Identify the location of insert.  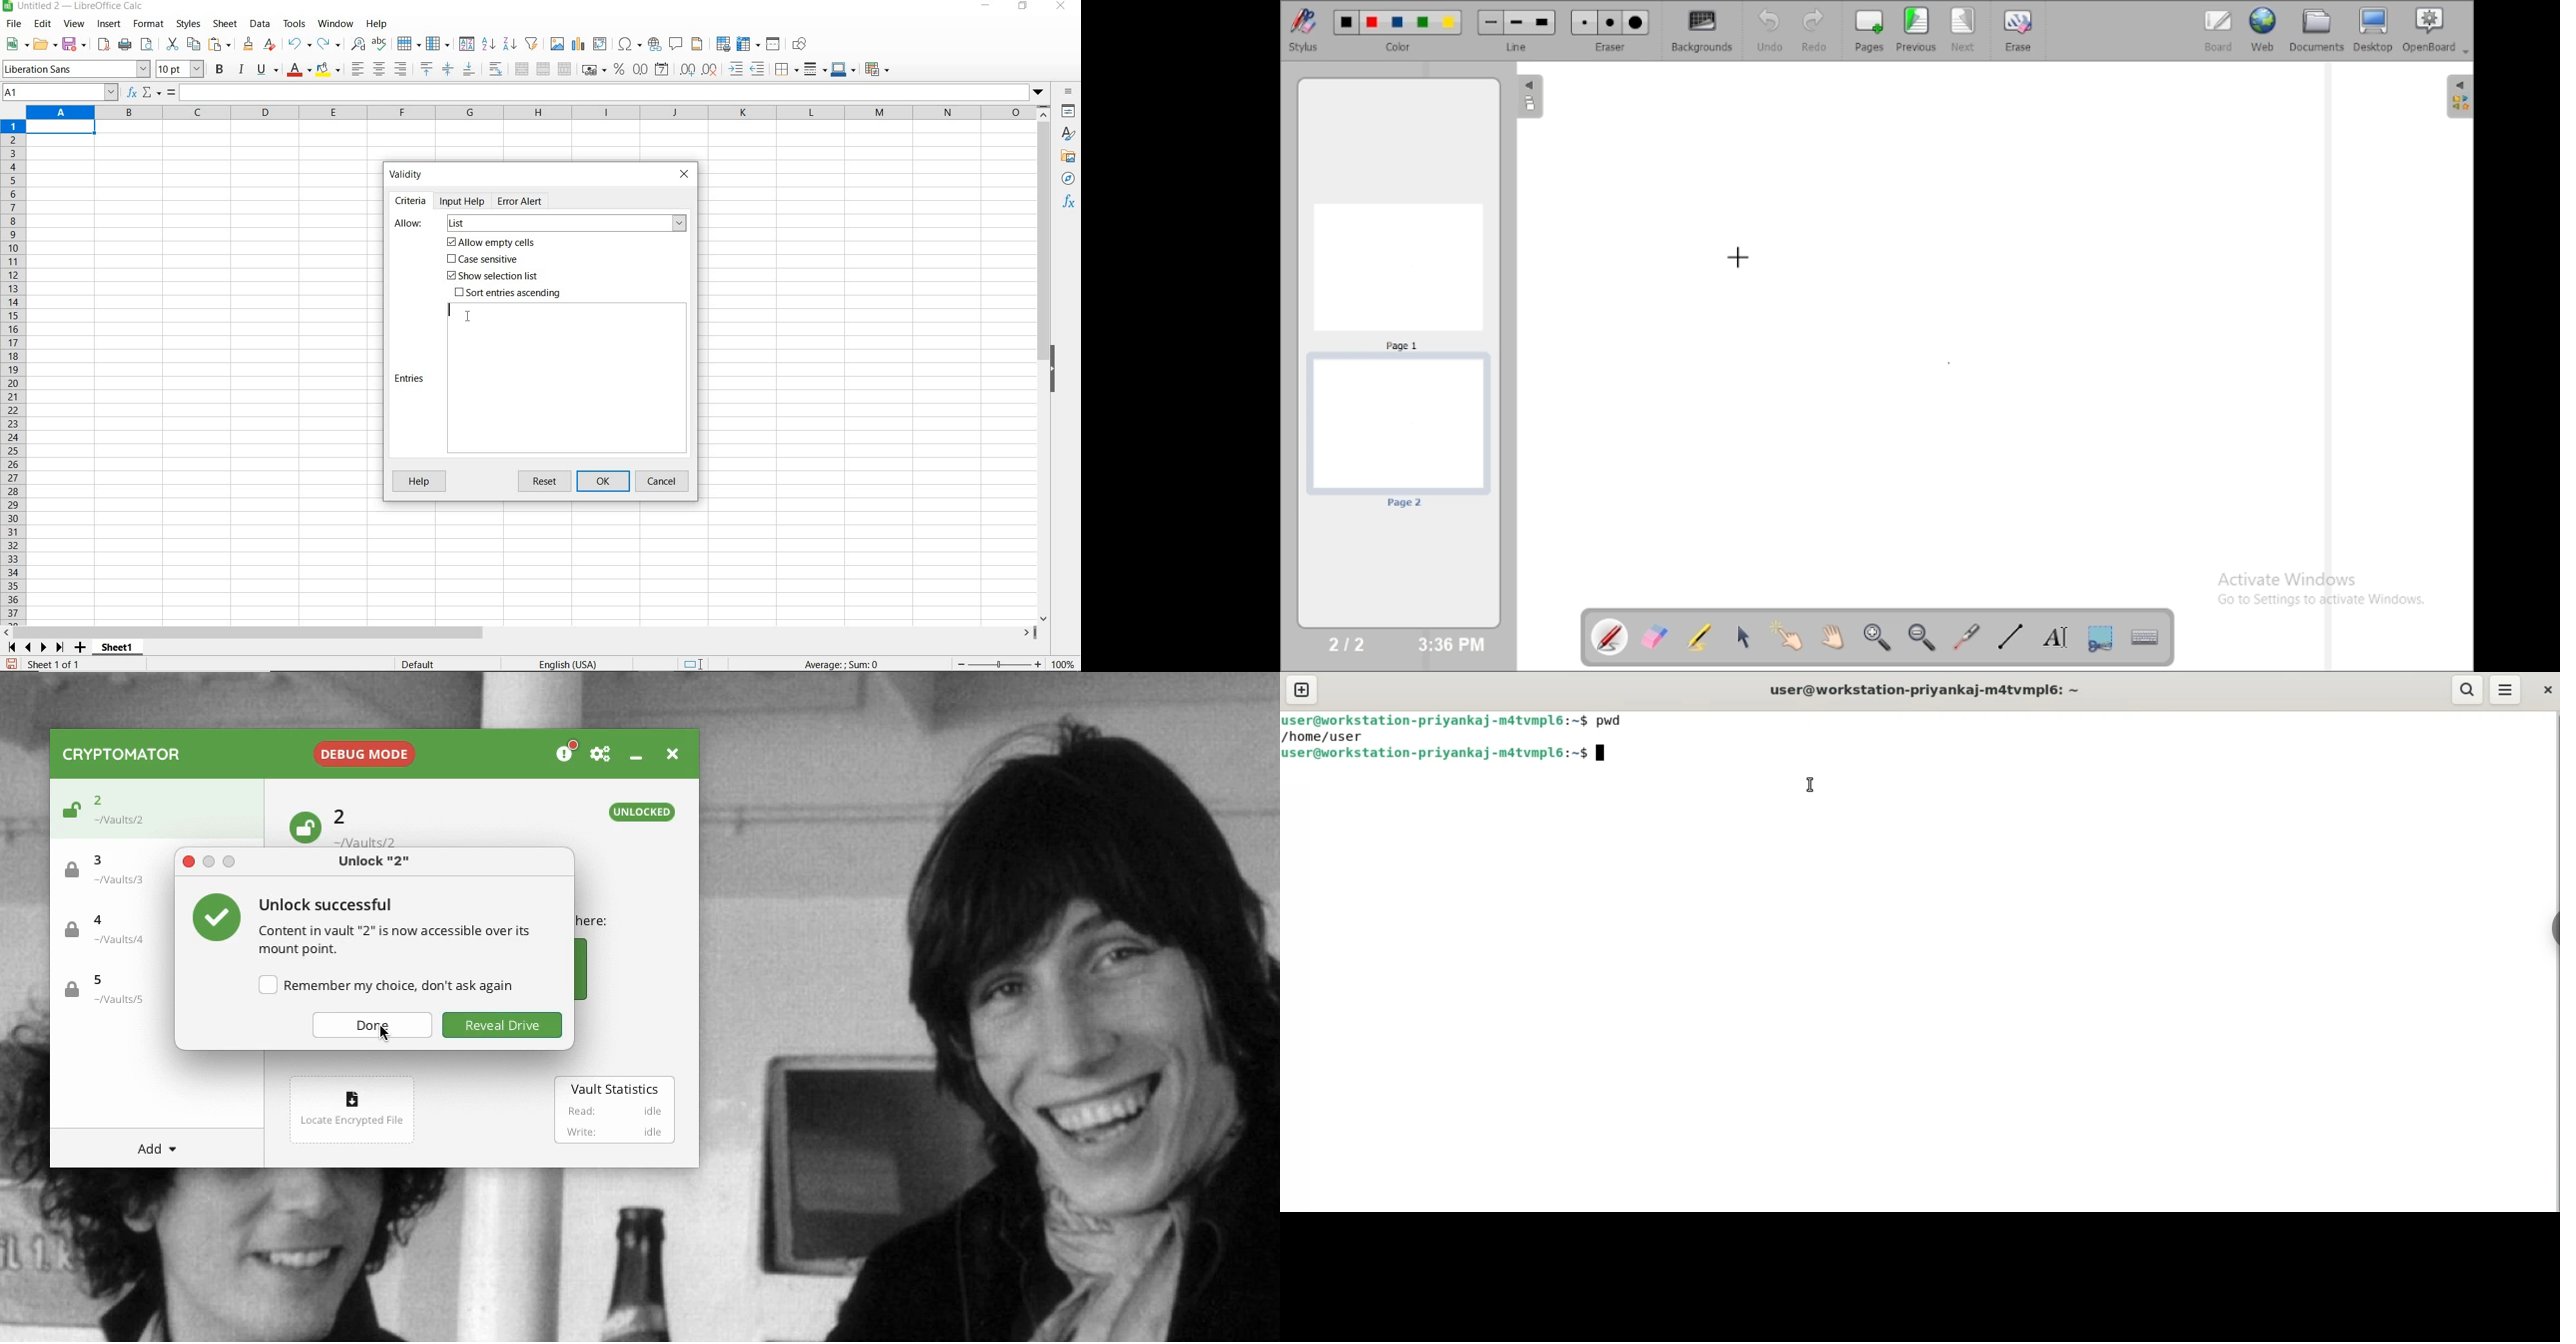
(108, 24).